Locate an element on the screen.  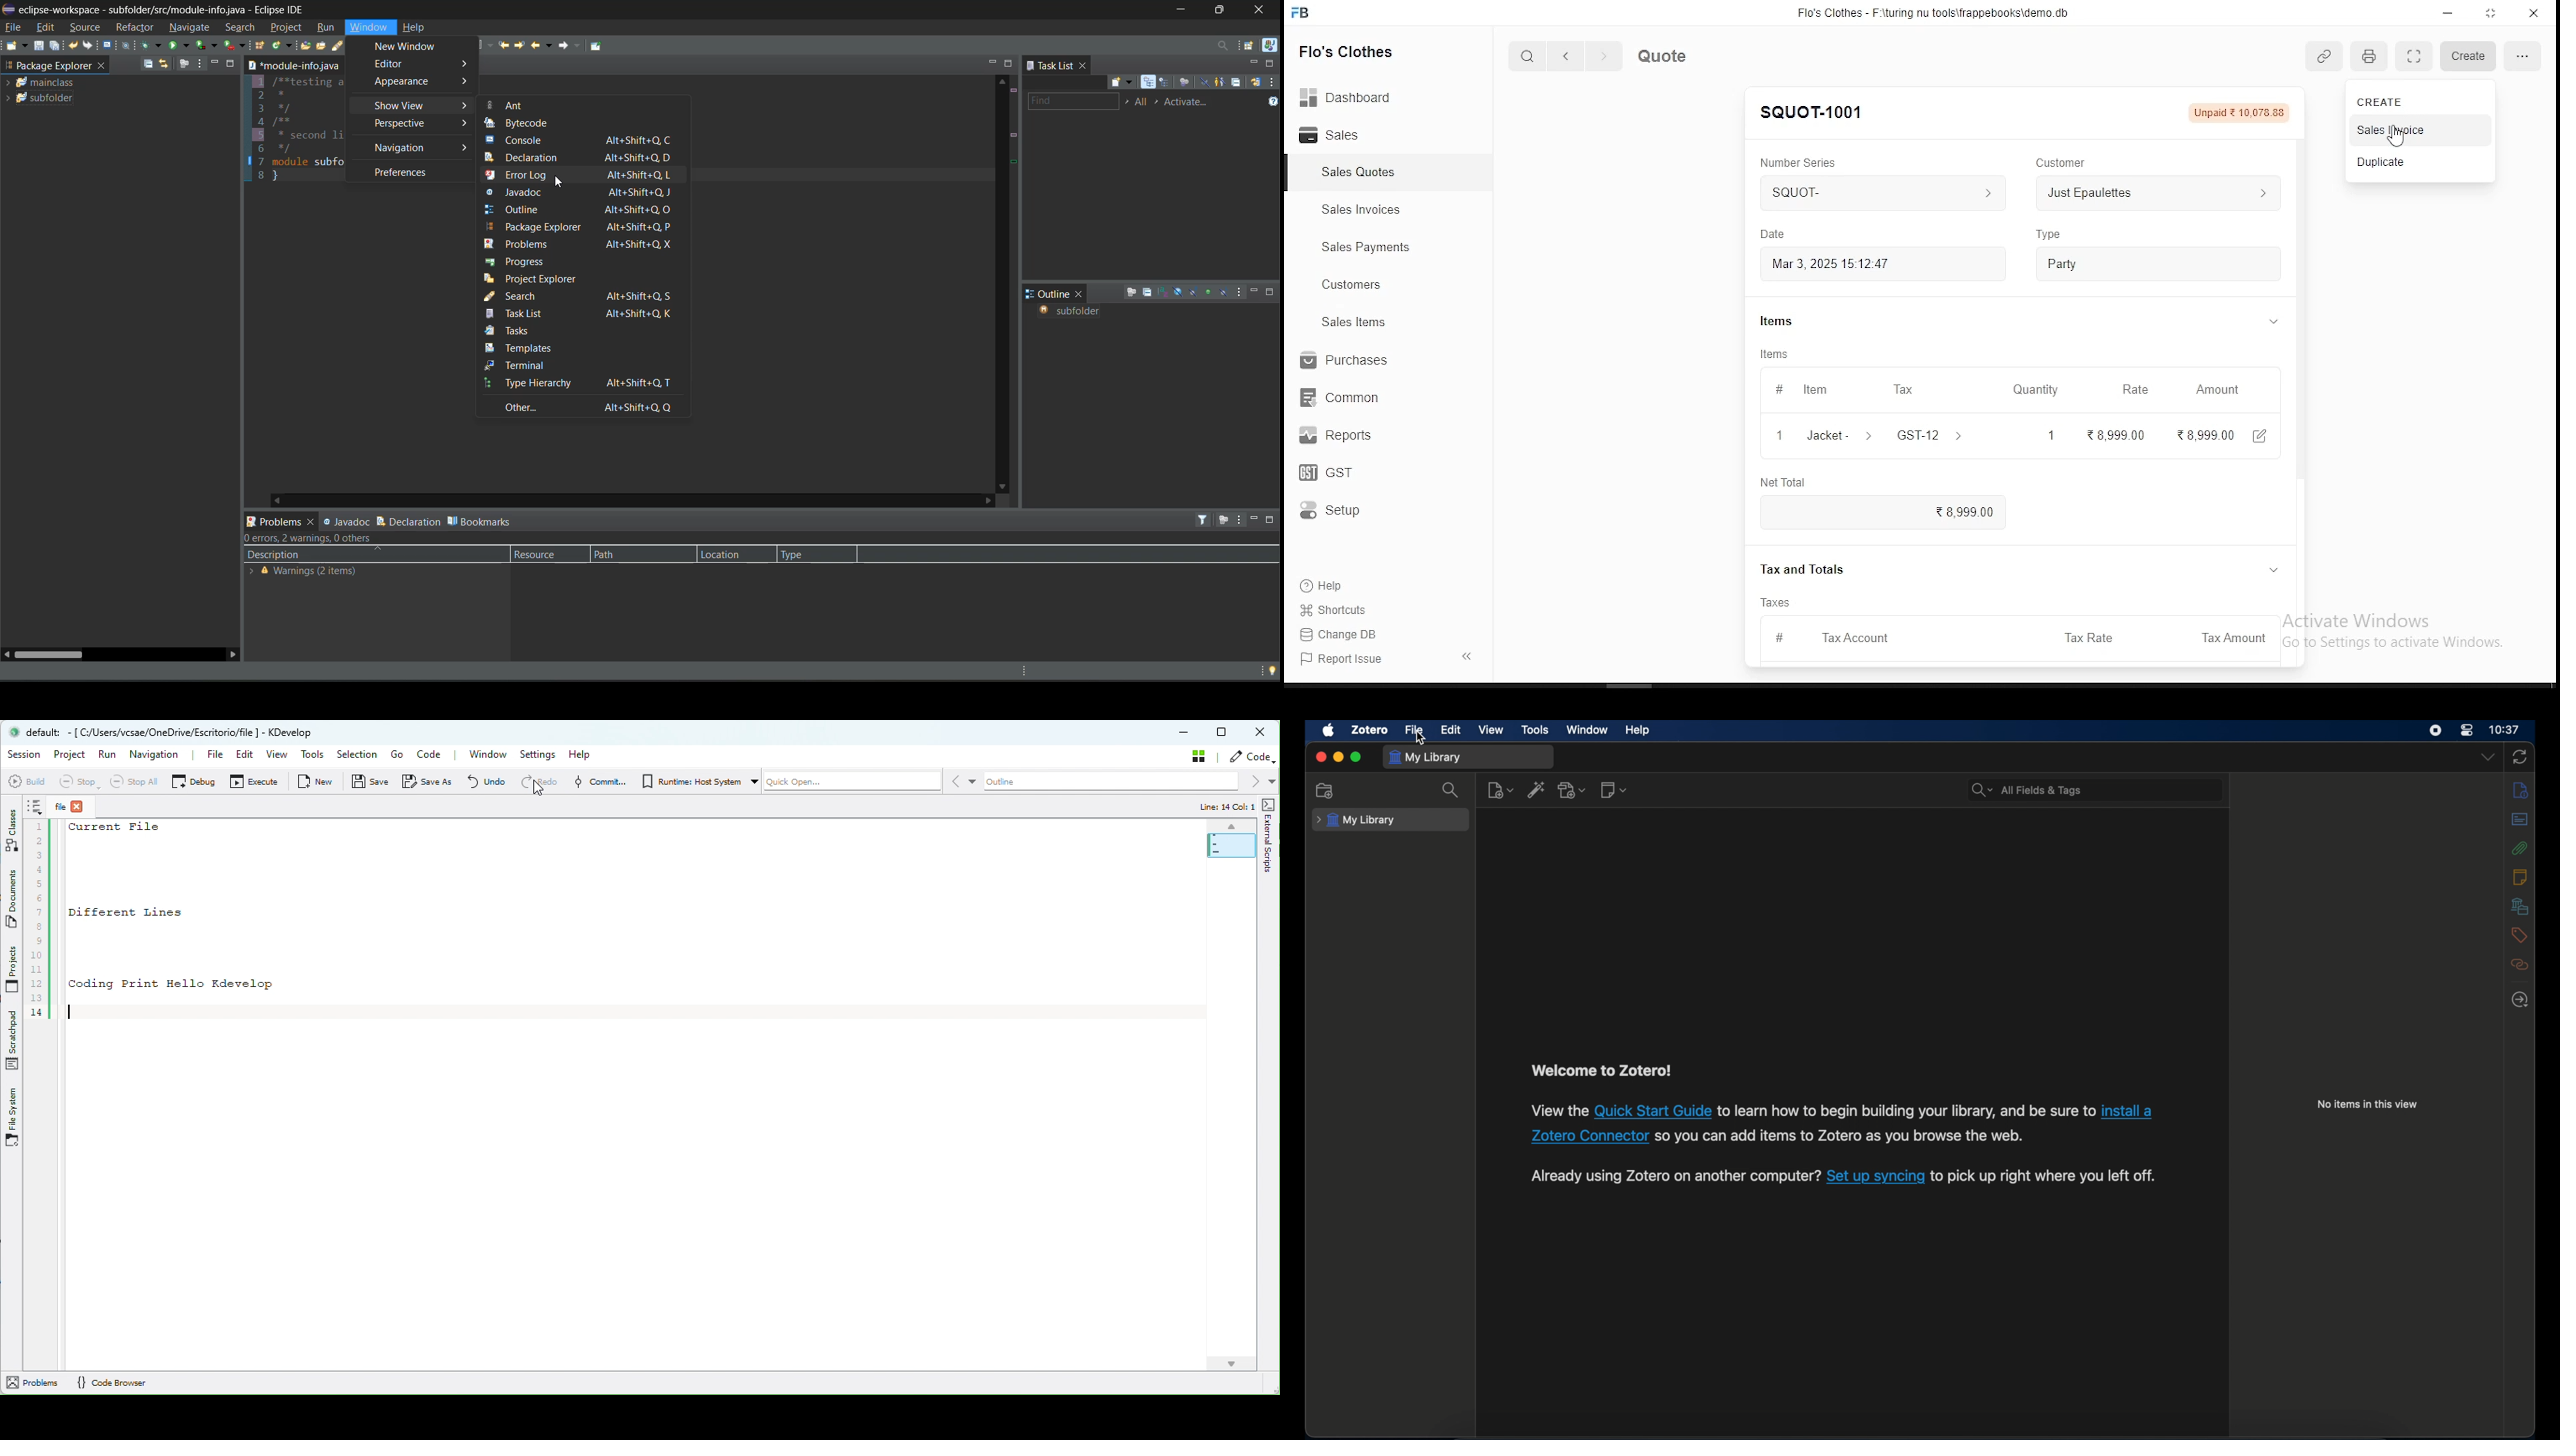
GST is located at coordinates (1343, 474).